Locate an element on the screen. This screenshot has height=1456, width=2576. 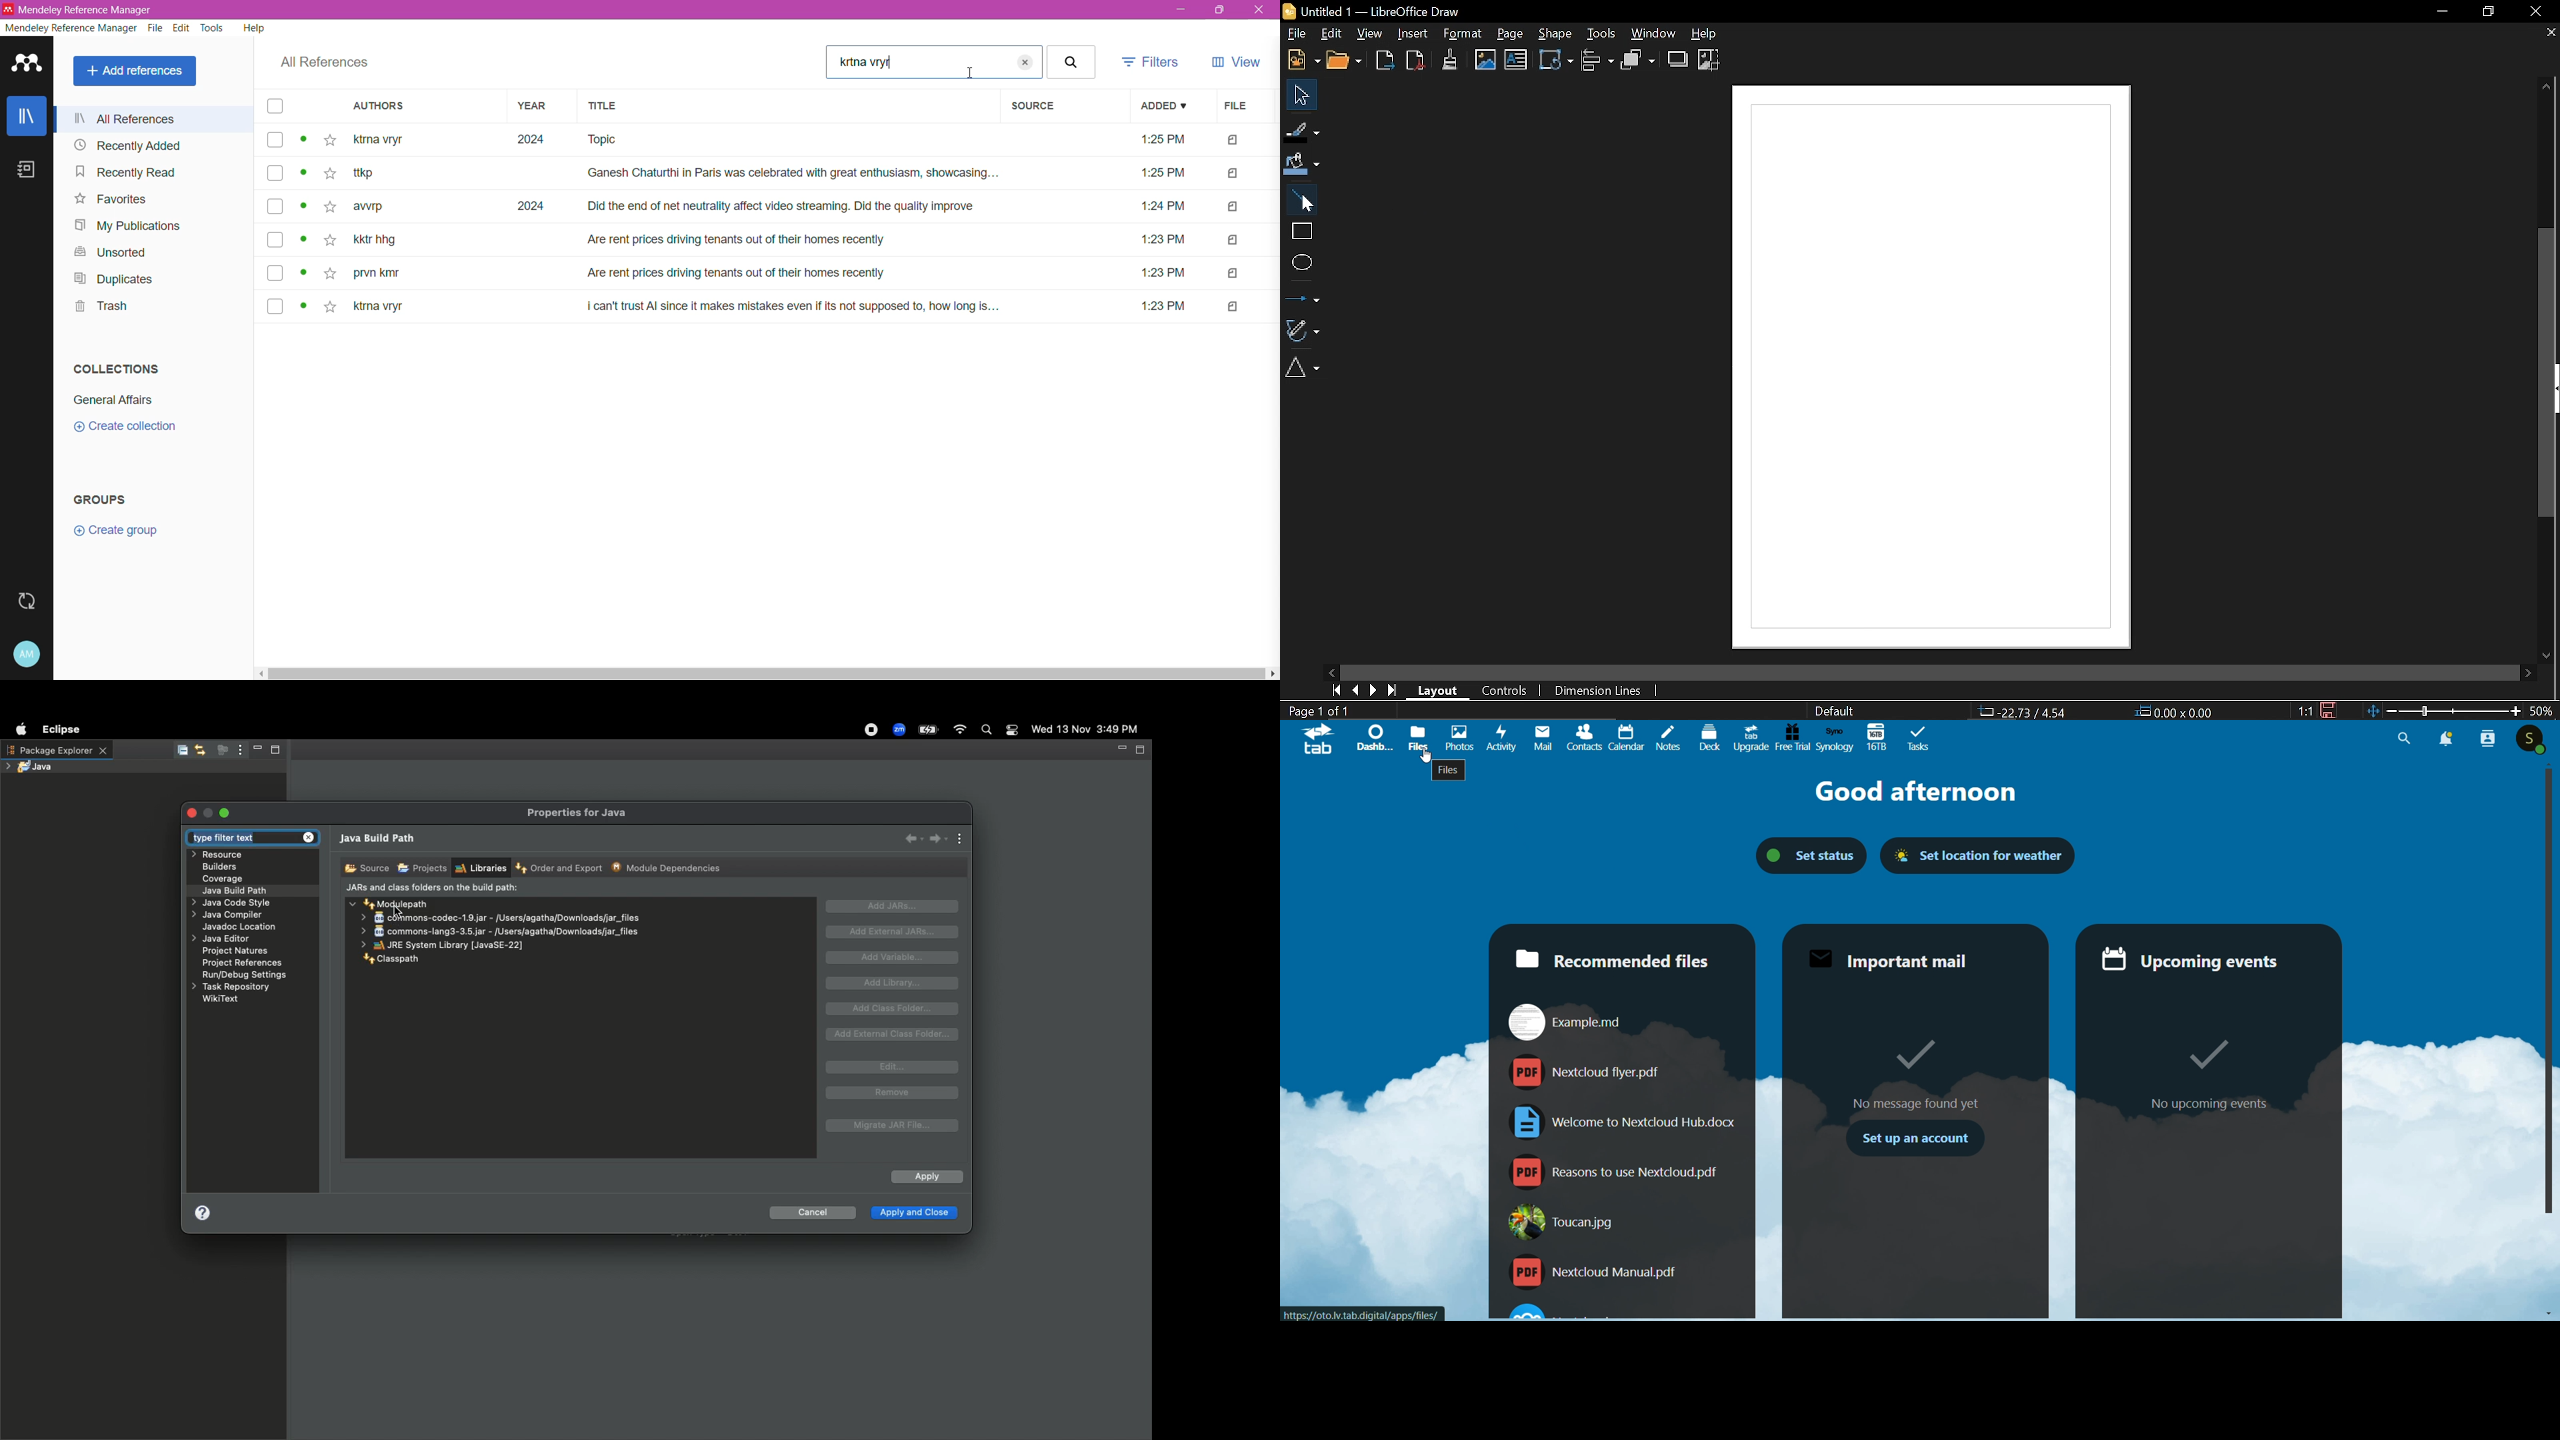
files is located at coordinates (1445, 771).